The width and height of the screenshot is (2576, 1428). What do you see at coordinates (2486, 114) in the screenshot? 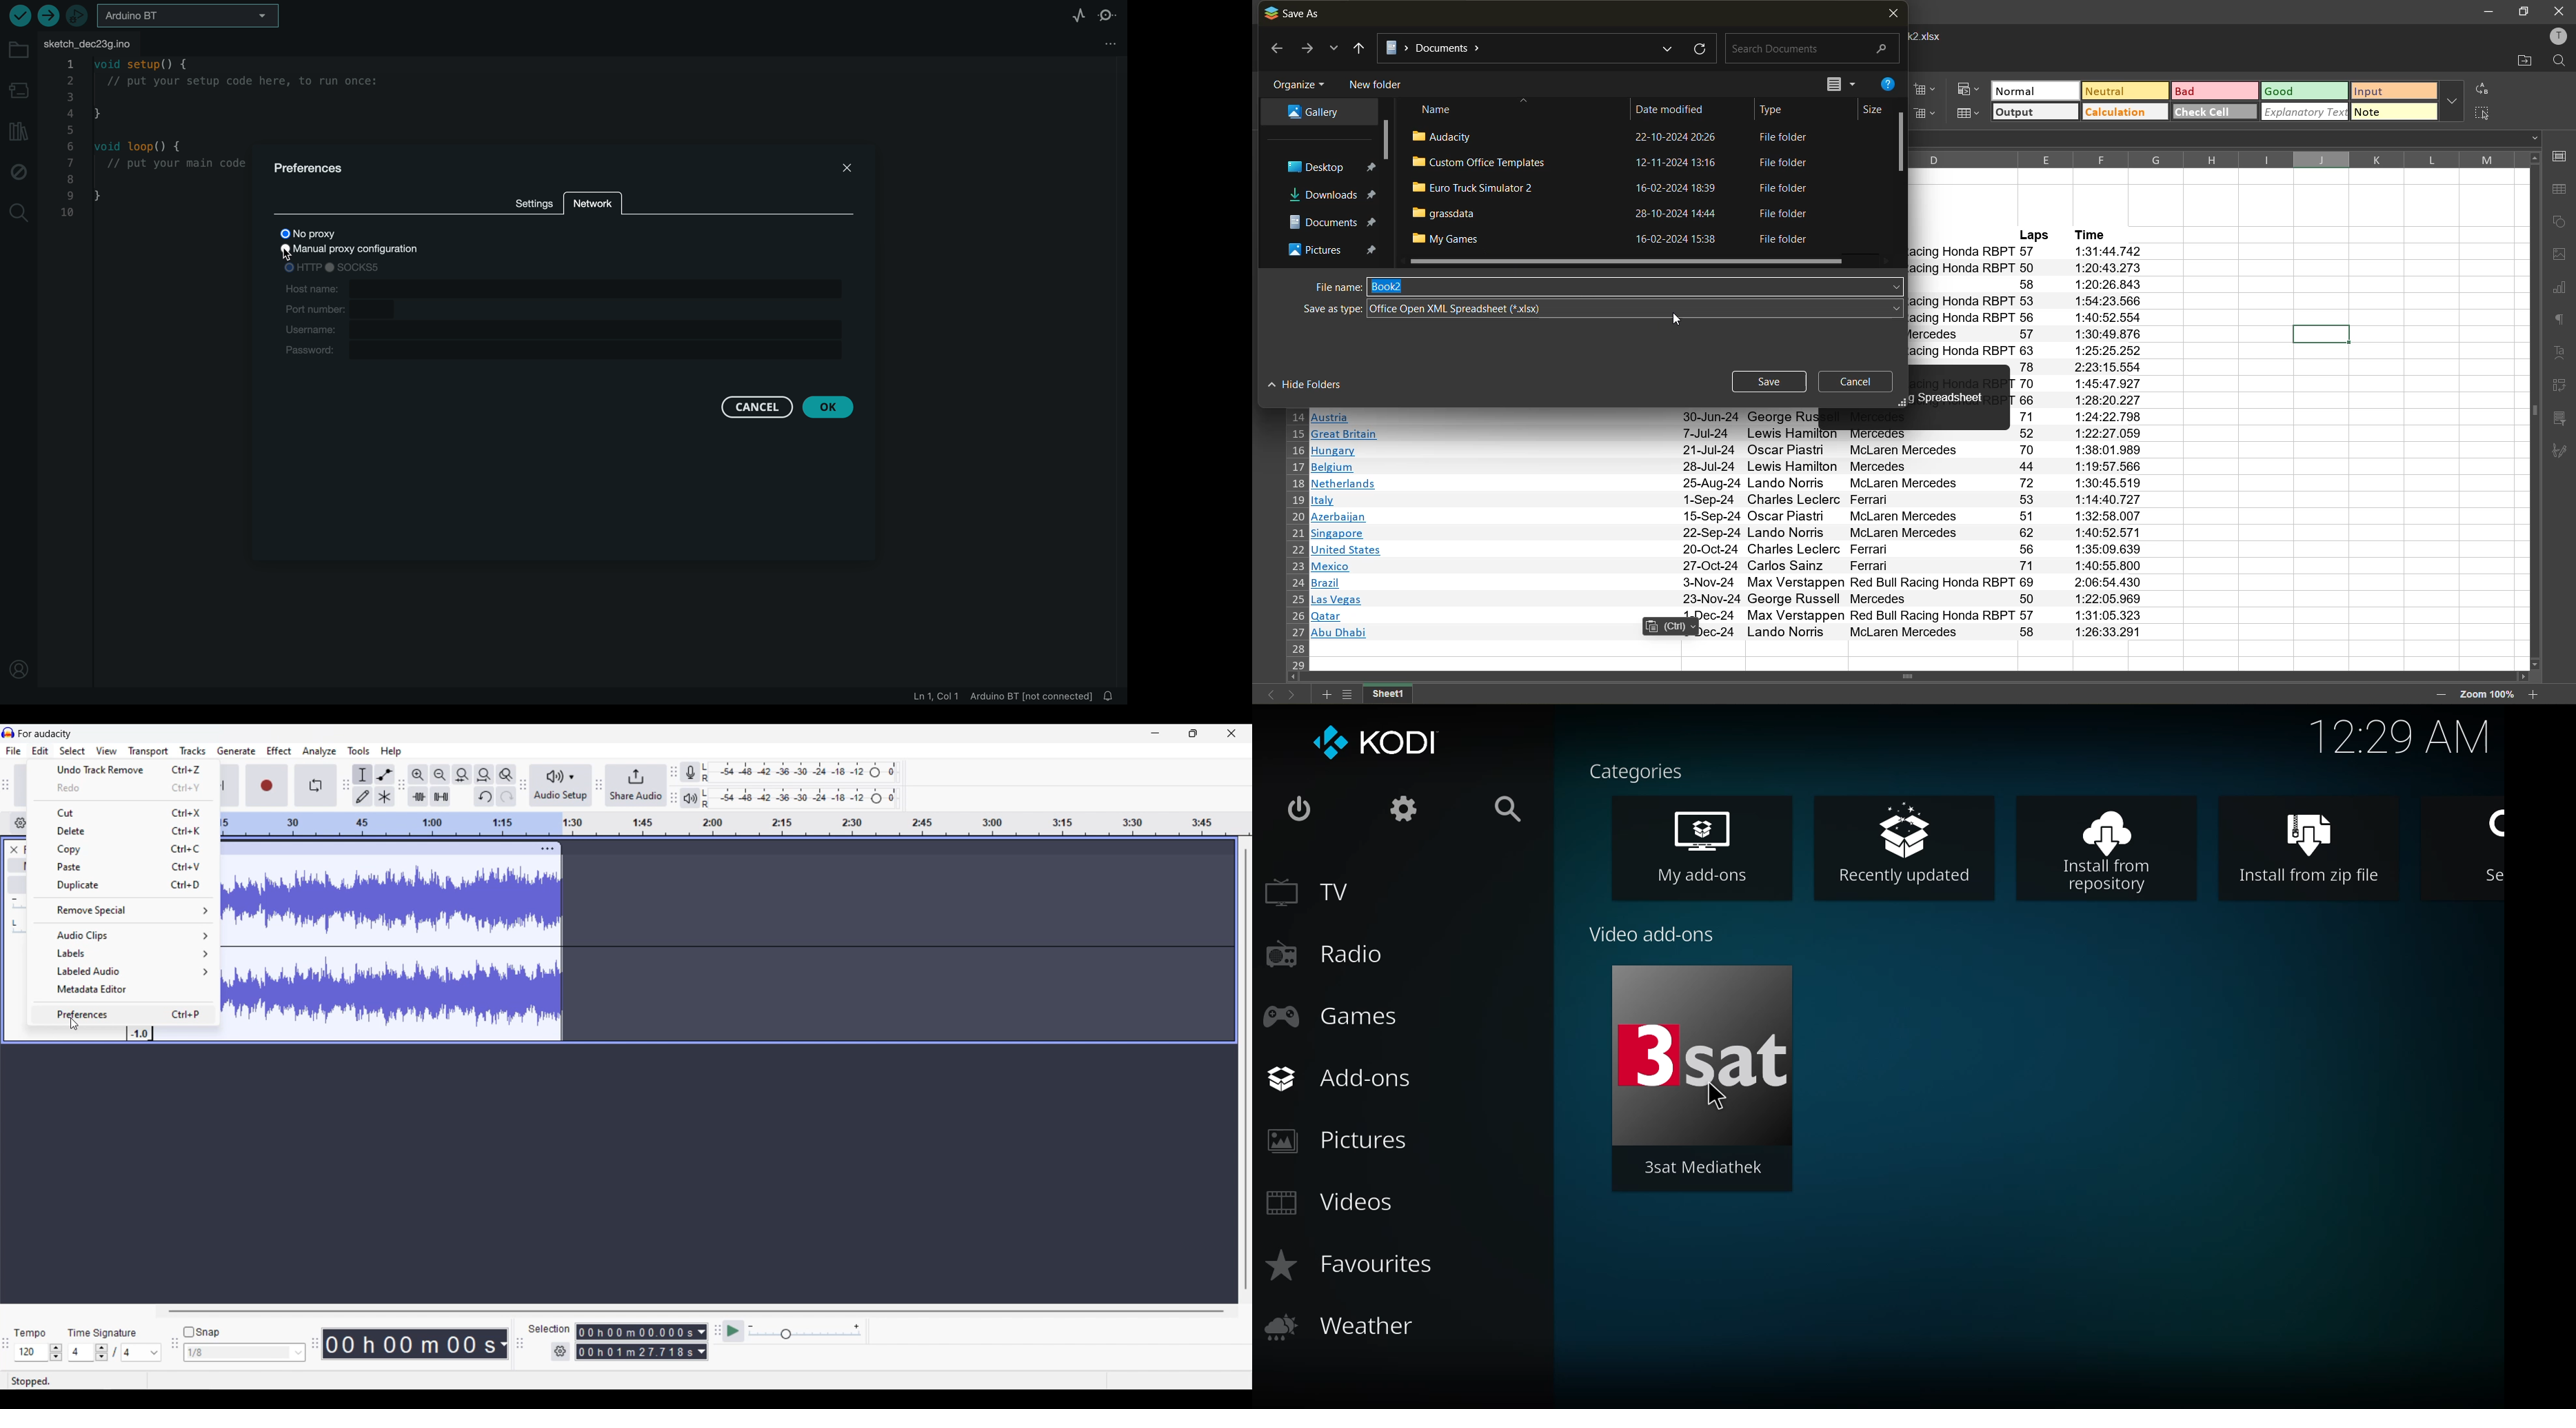
I see `select all` at bounding box center [2486, 114].